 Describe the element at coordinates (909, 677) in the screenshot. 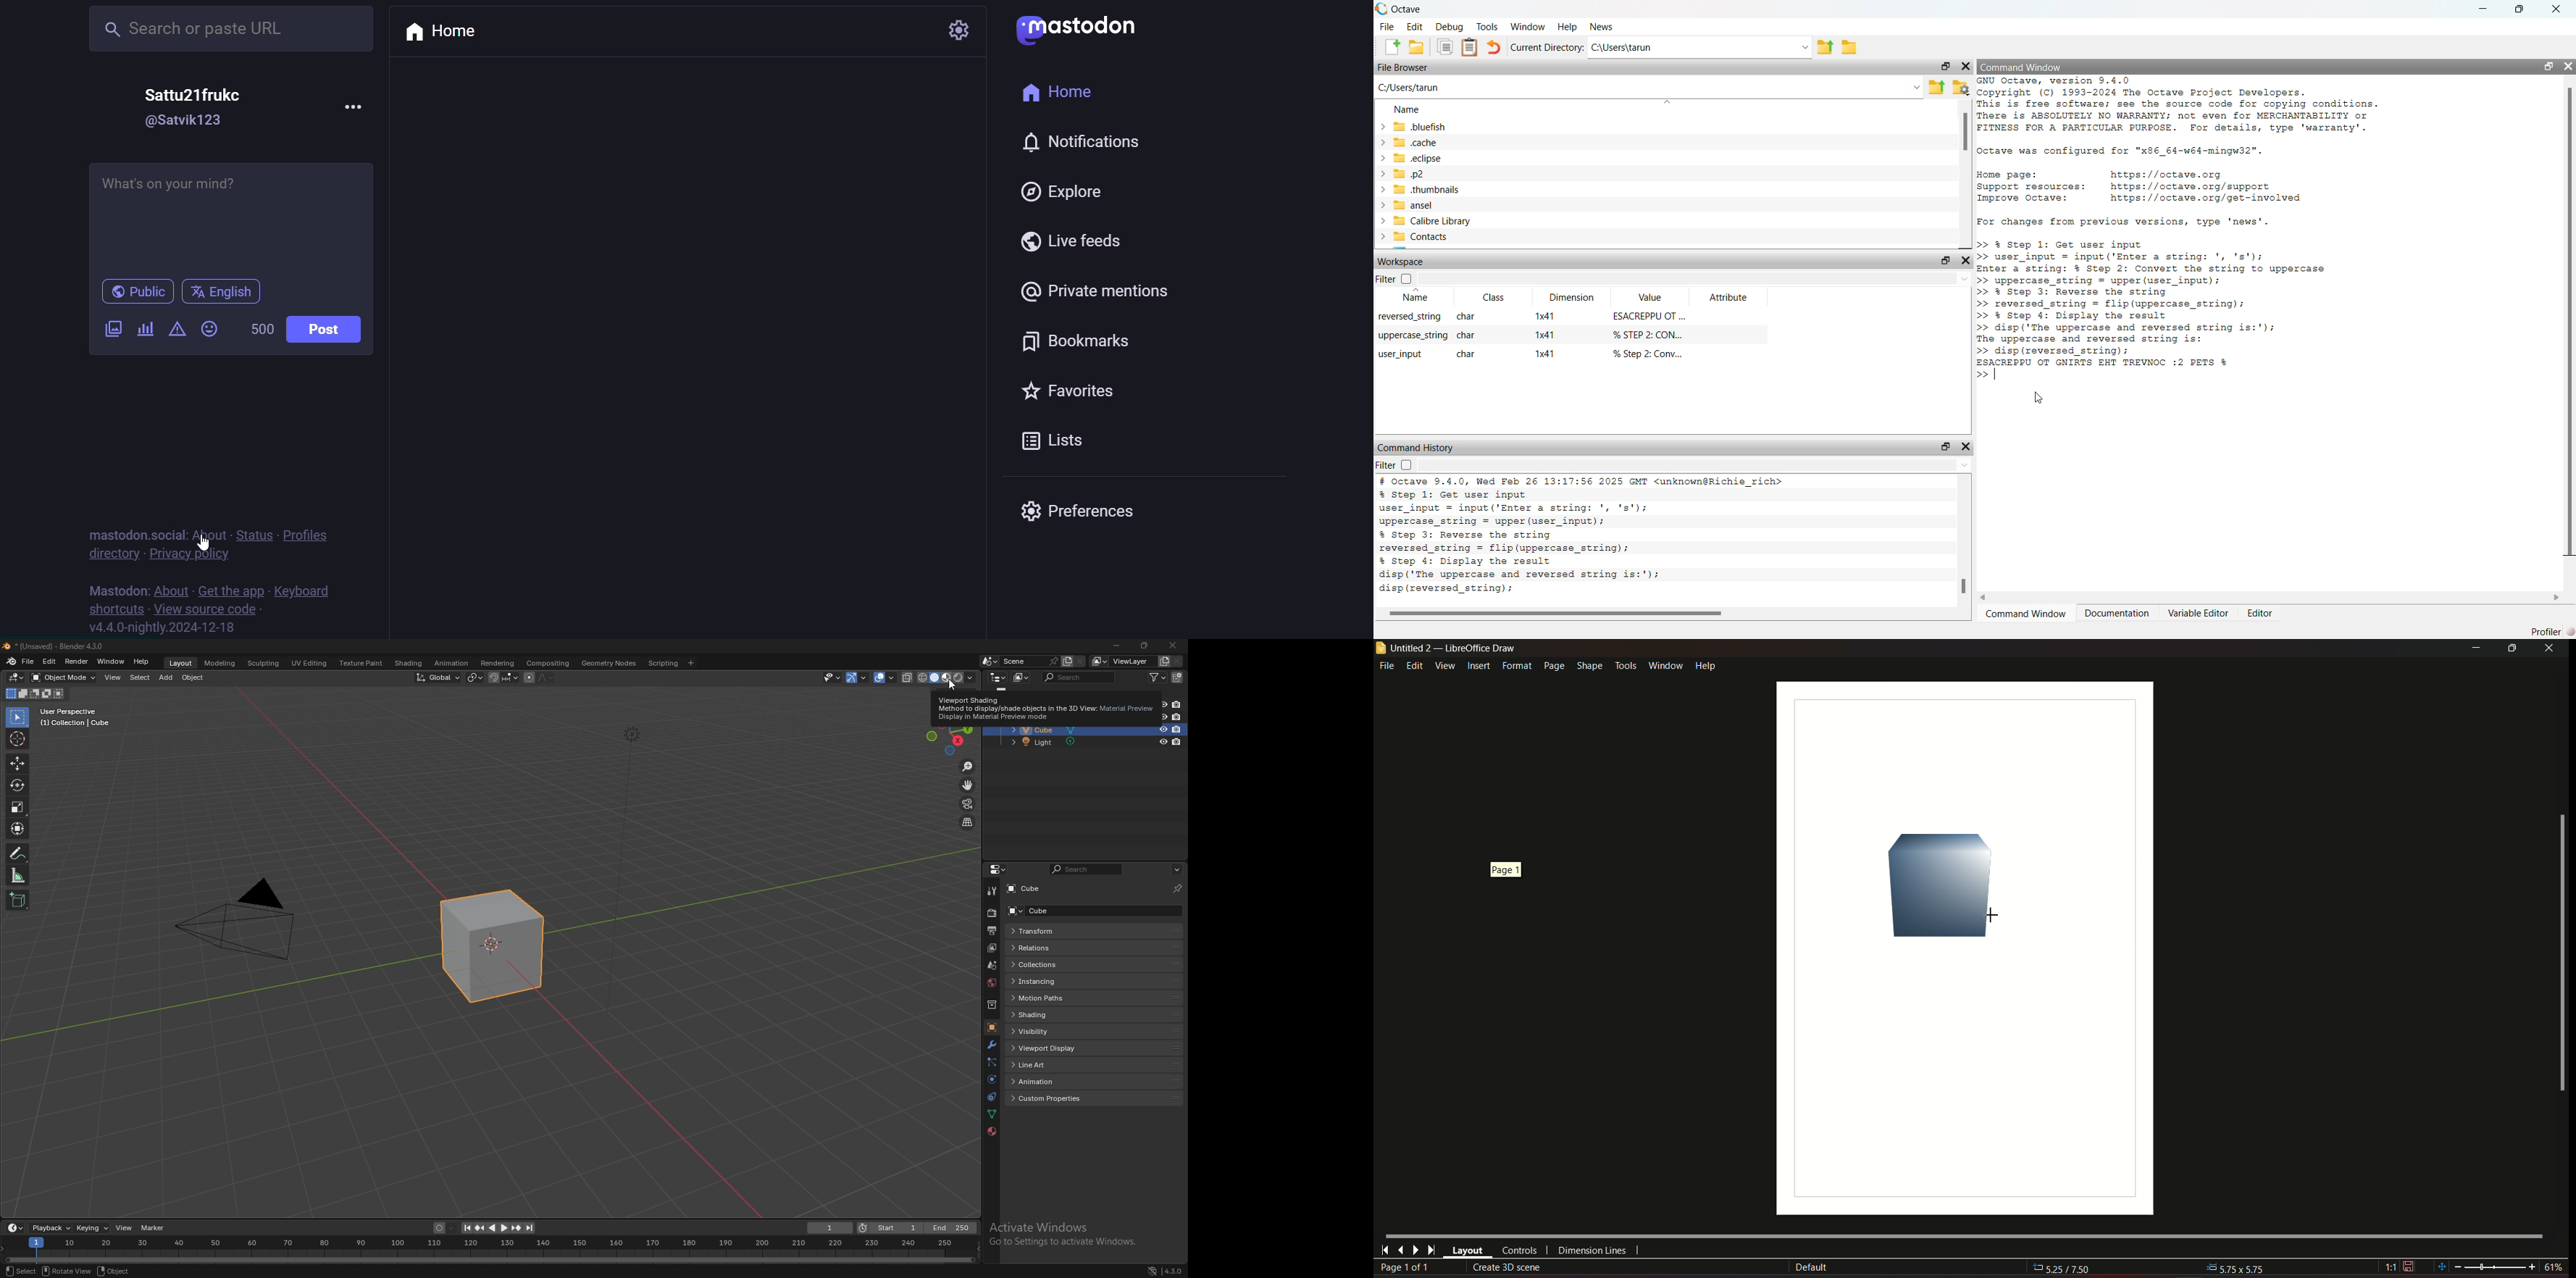

I see `toggle xray` at that location.